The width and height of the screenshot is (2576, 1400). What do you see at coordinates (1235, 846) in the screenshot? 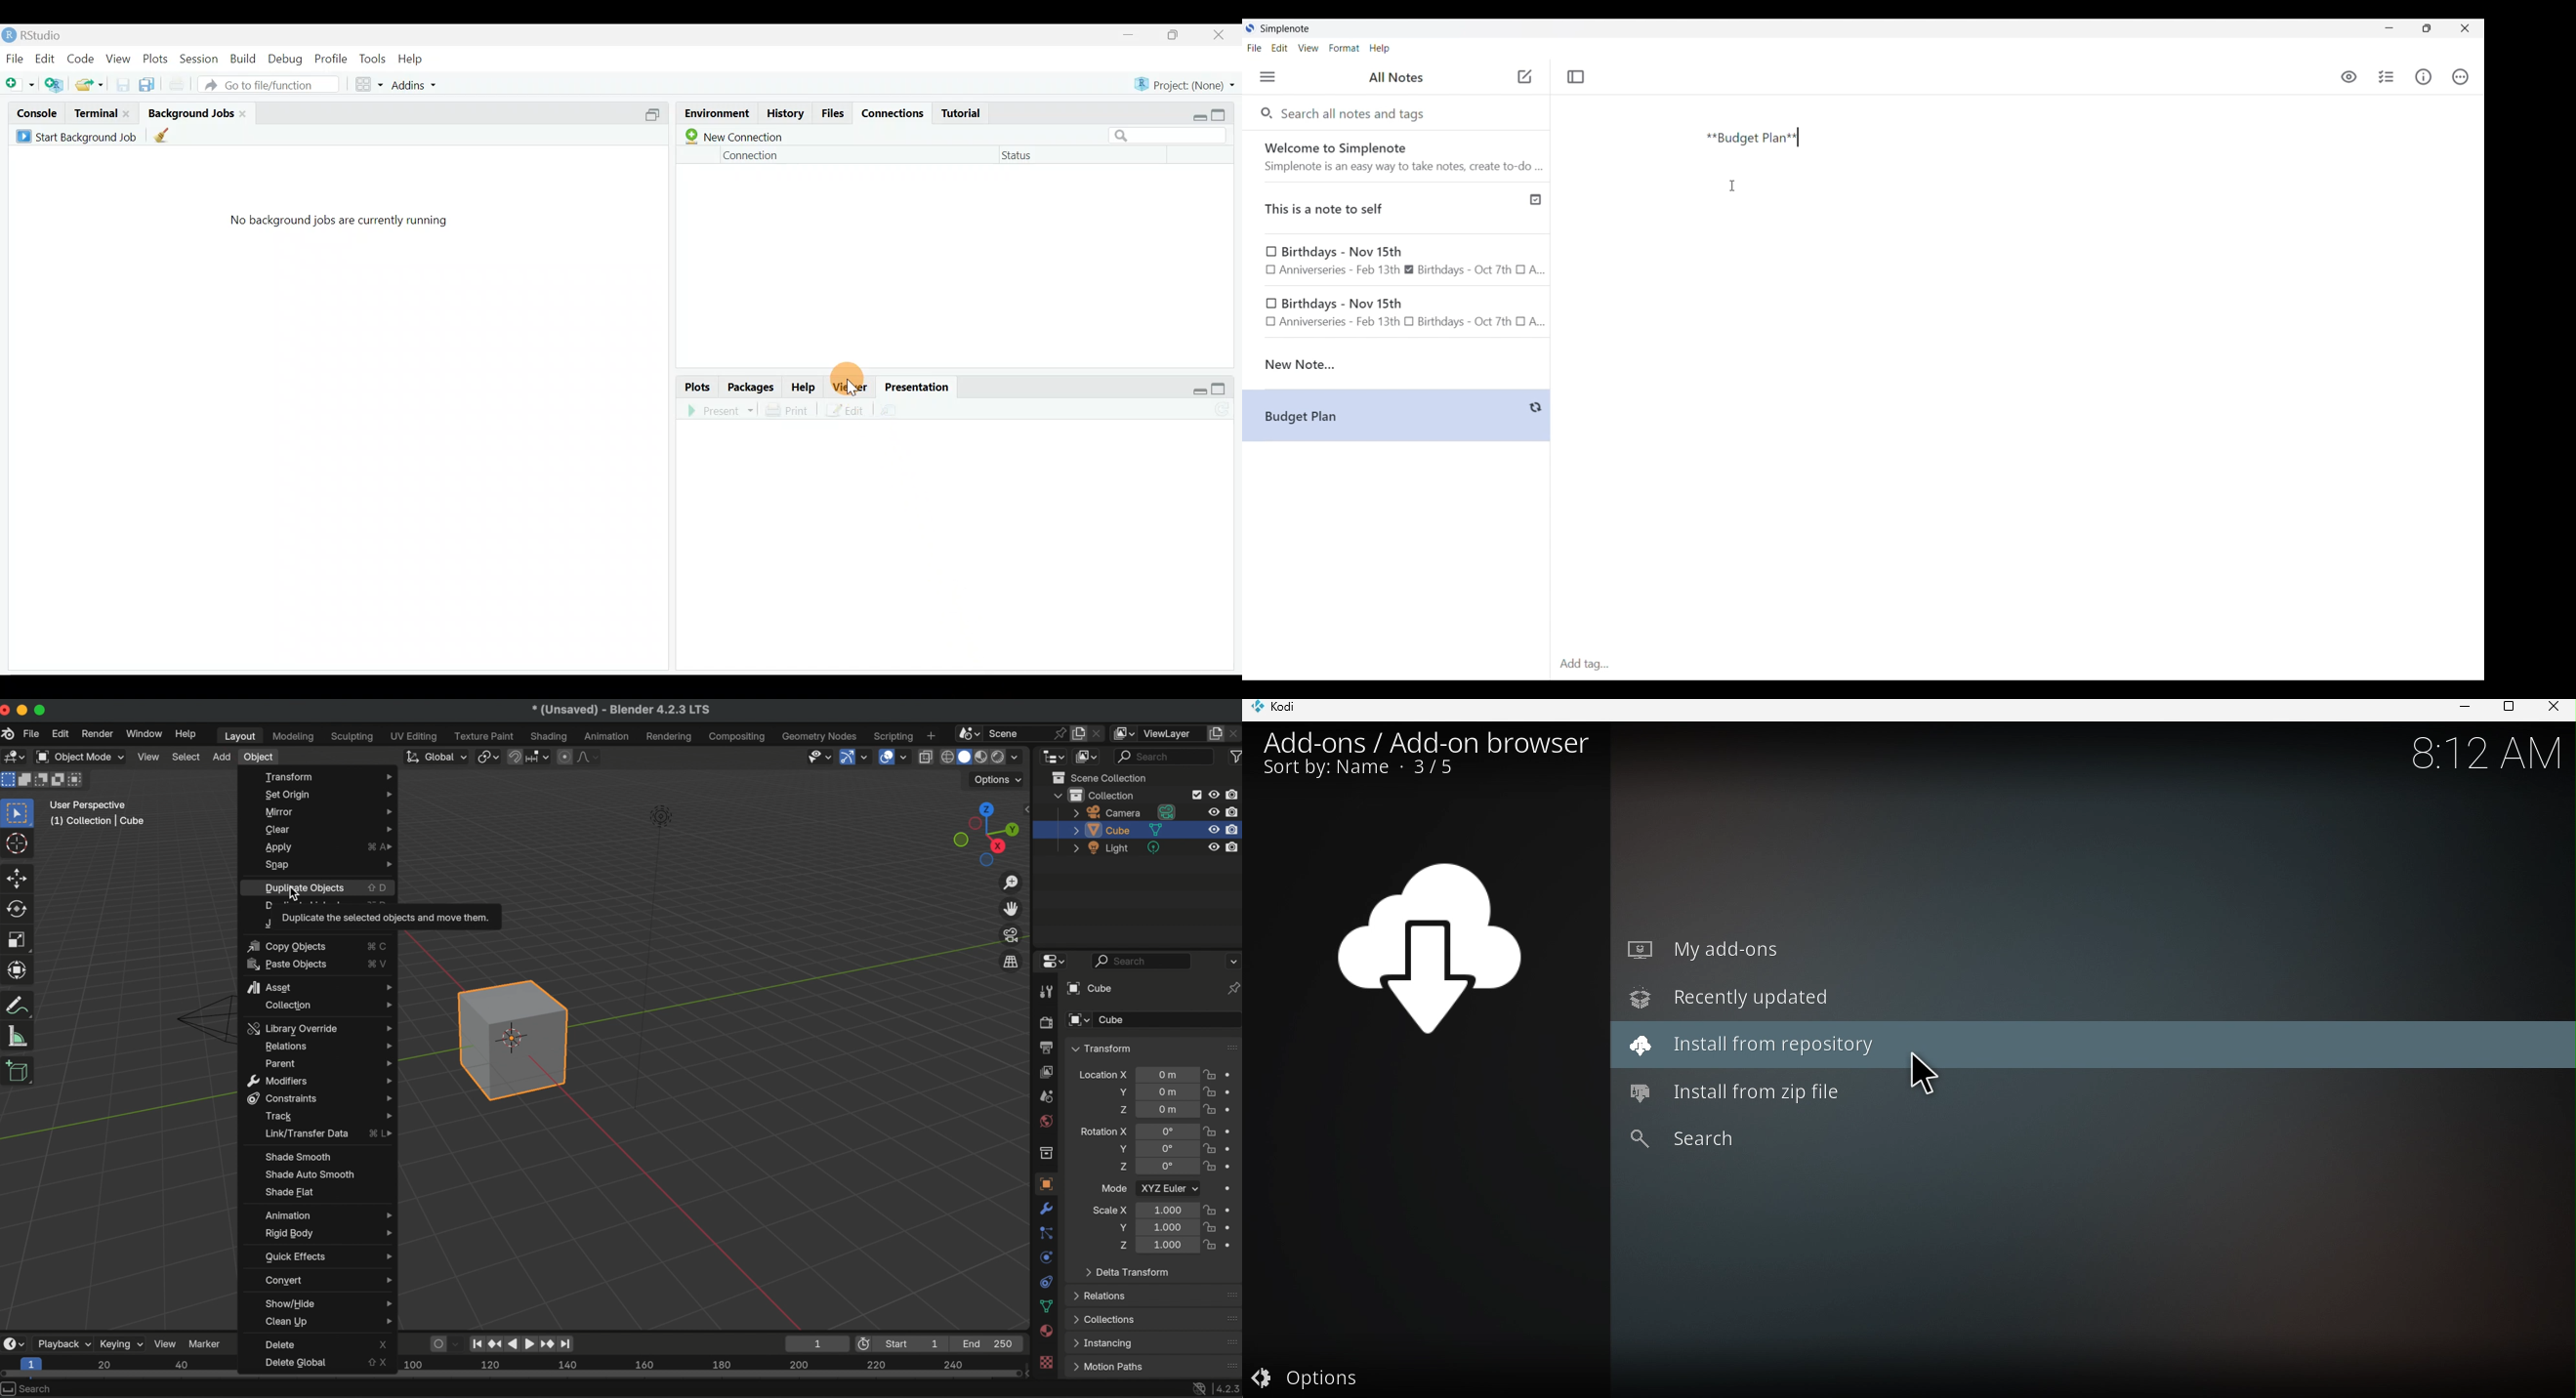
I see `disable in render` at bounding box center [1235, 846].